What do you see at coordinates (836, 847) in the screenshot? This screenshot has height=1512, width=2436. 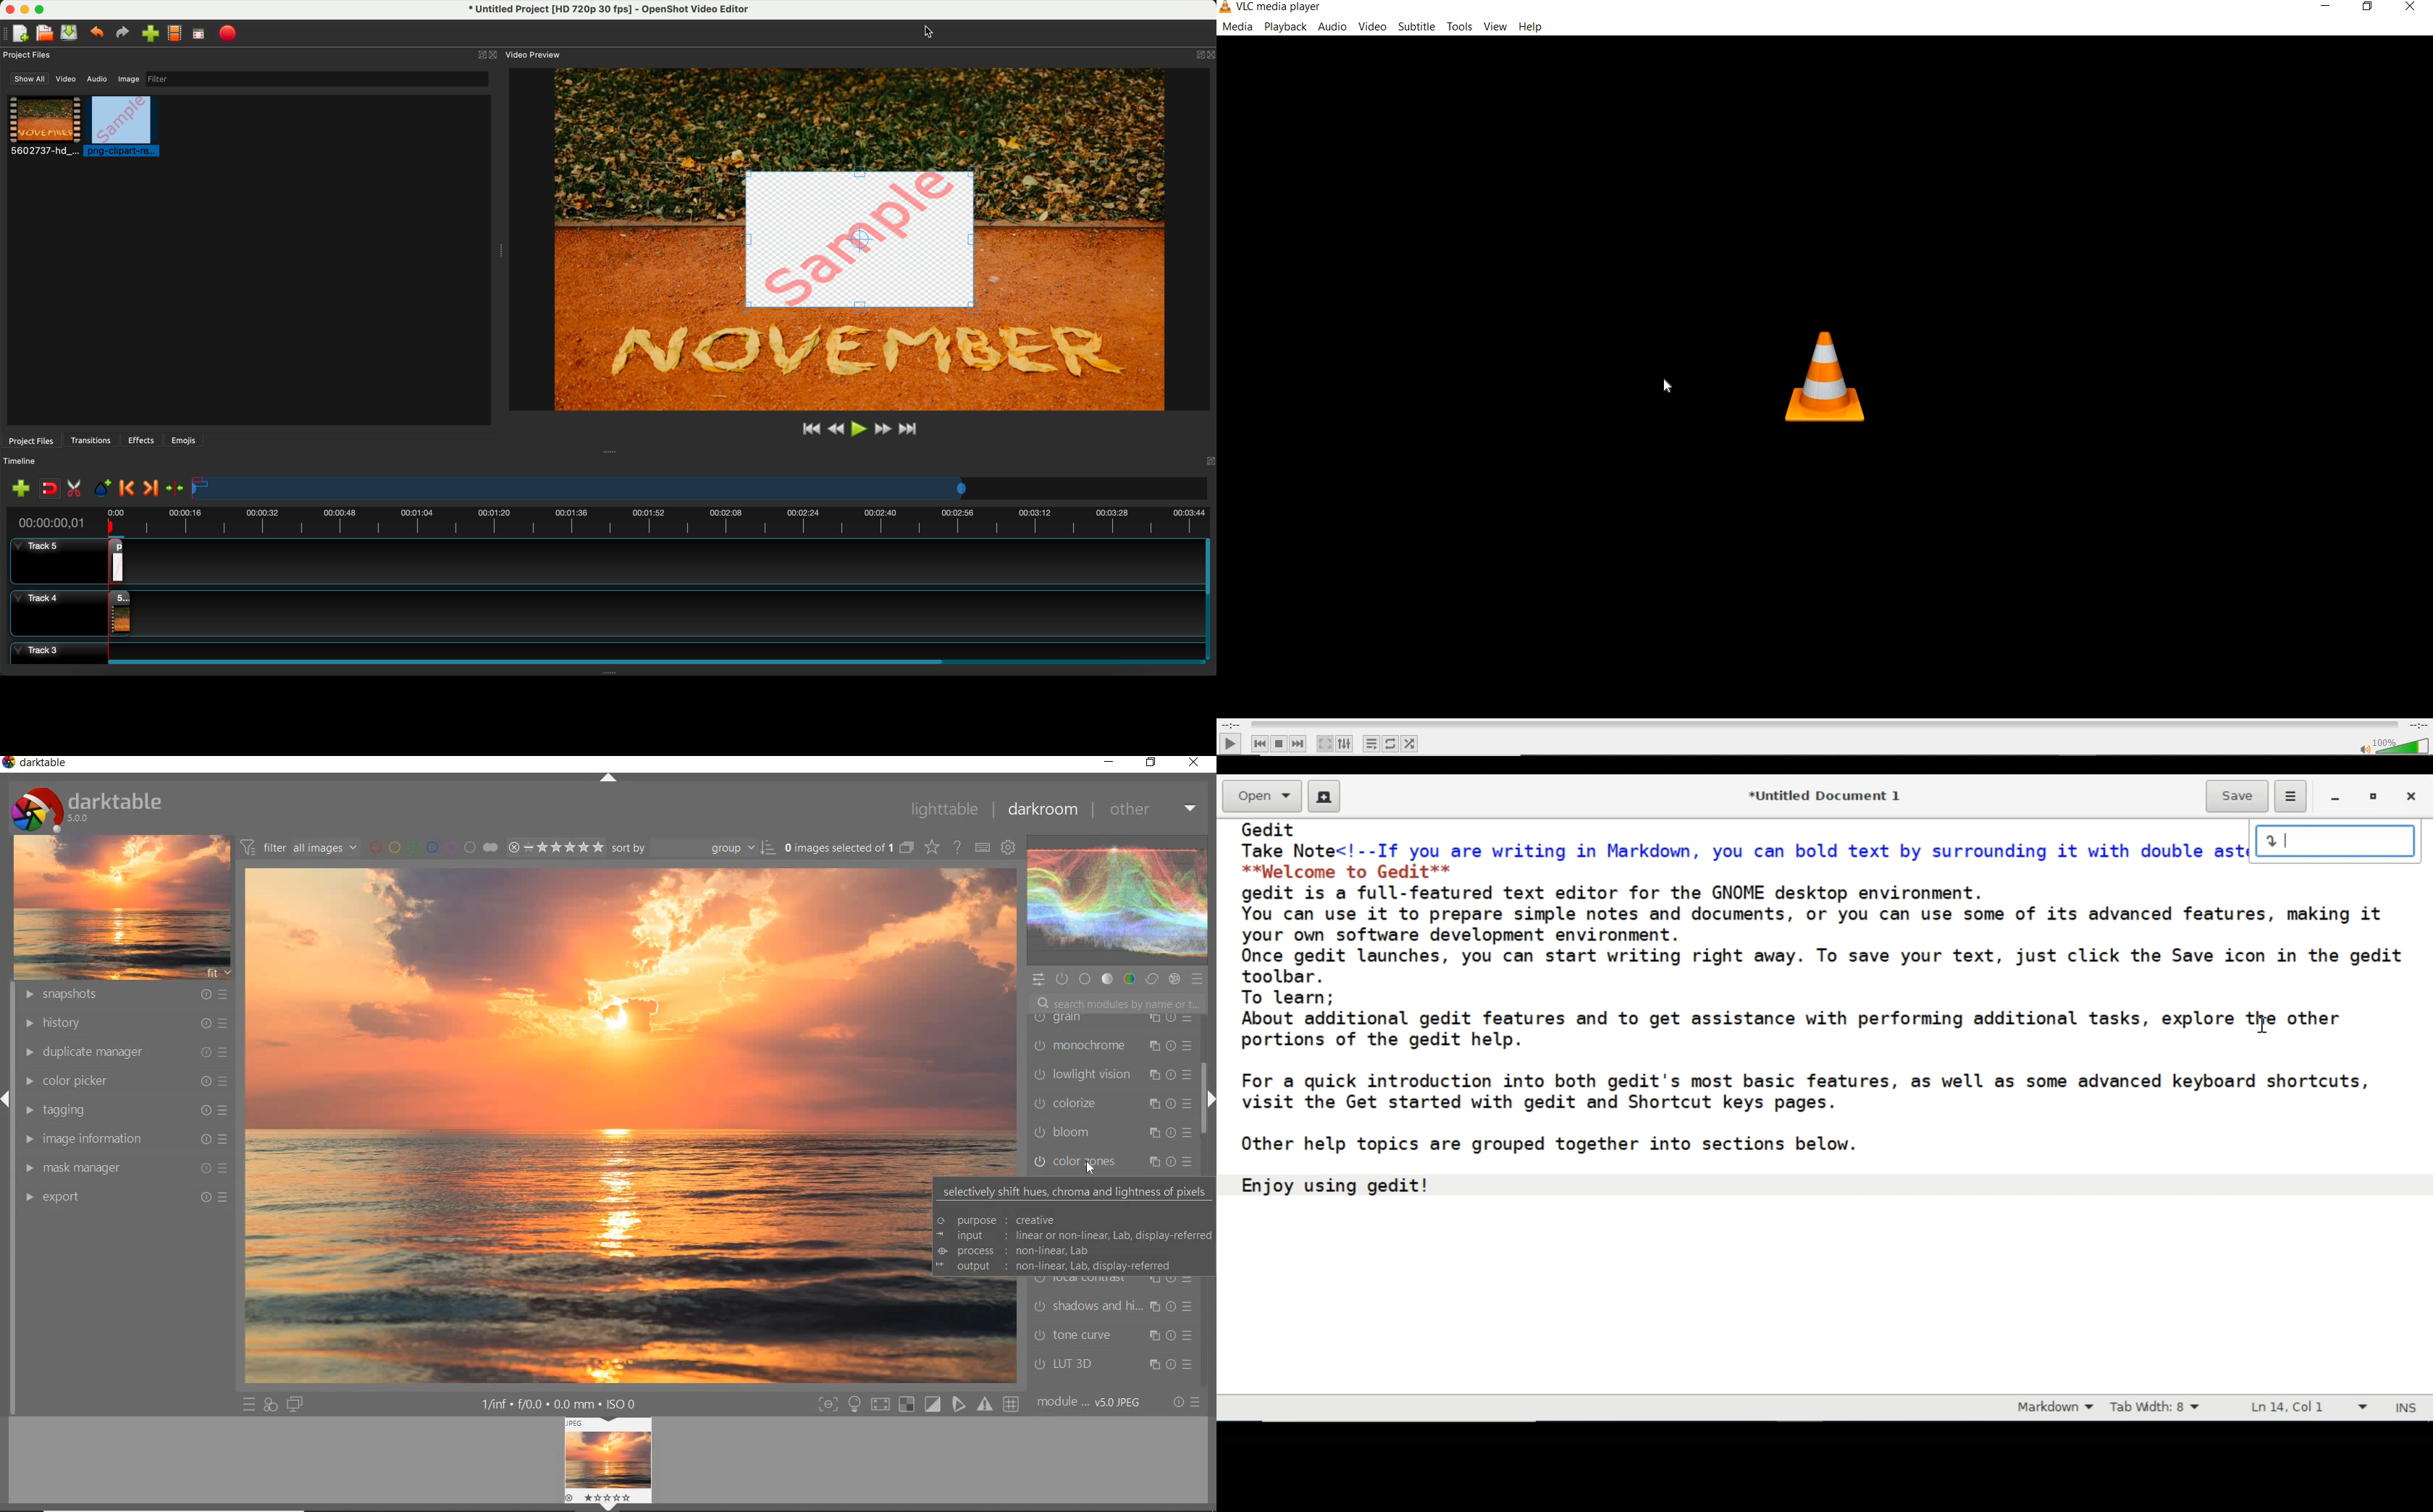 I see `SELSECTED IMAGE` at bounding box center [836, 847].